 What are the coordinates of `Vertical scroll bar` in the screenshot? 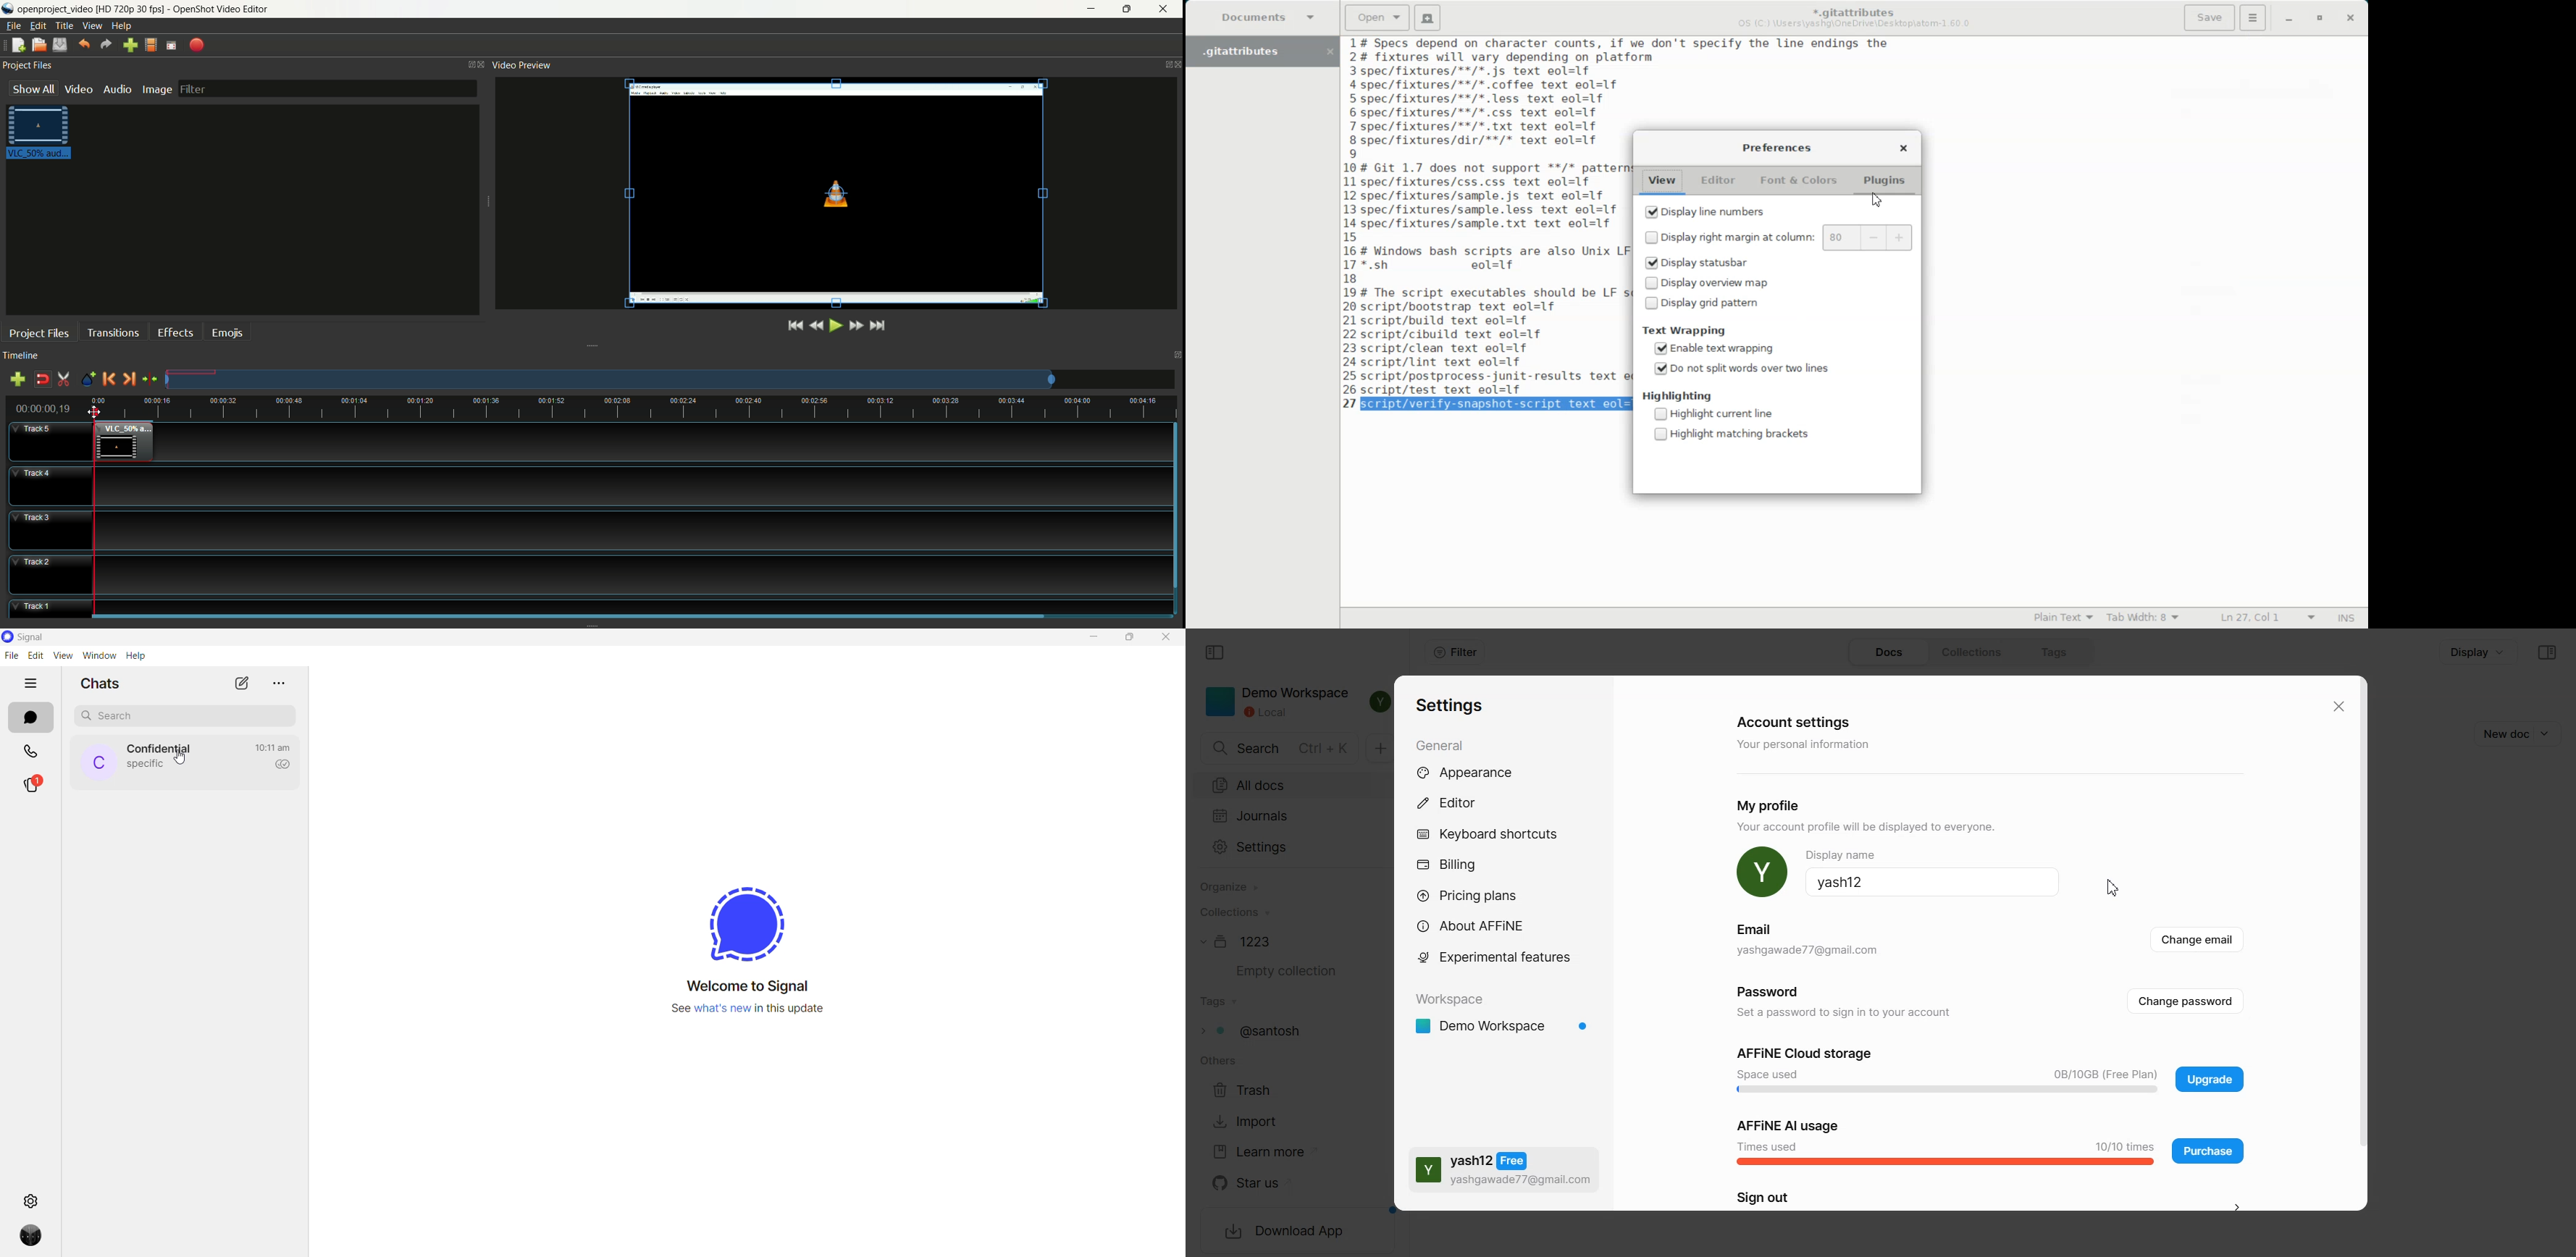 It's located at (2365, 943).